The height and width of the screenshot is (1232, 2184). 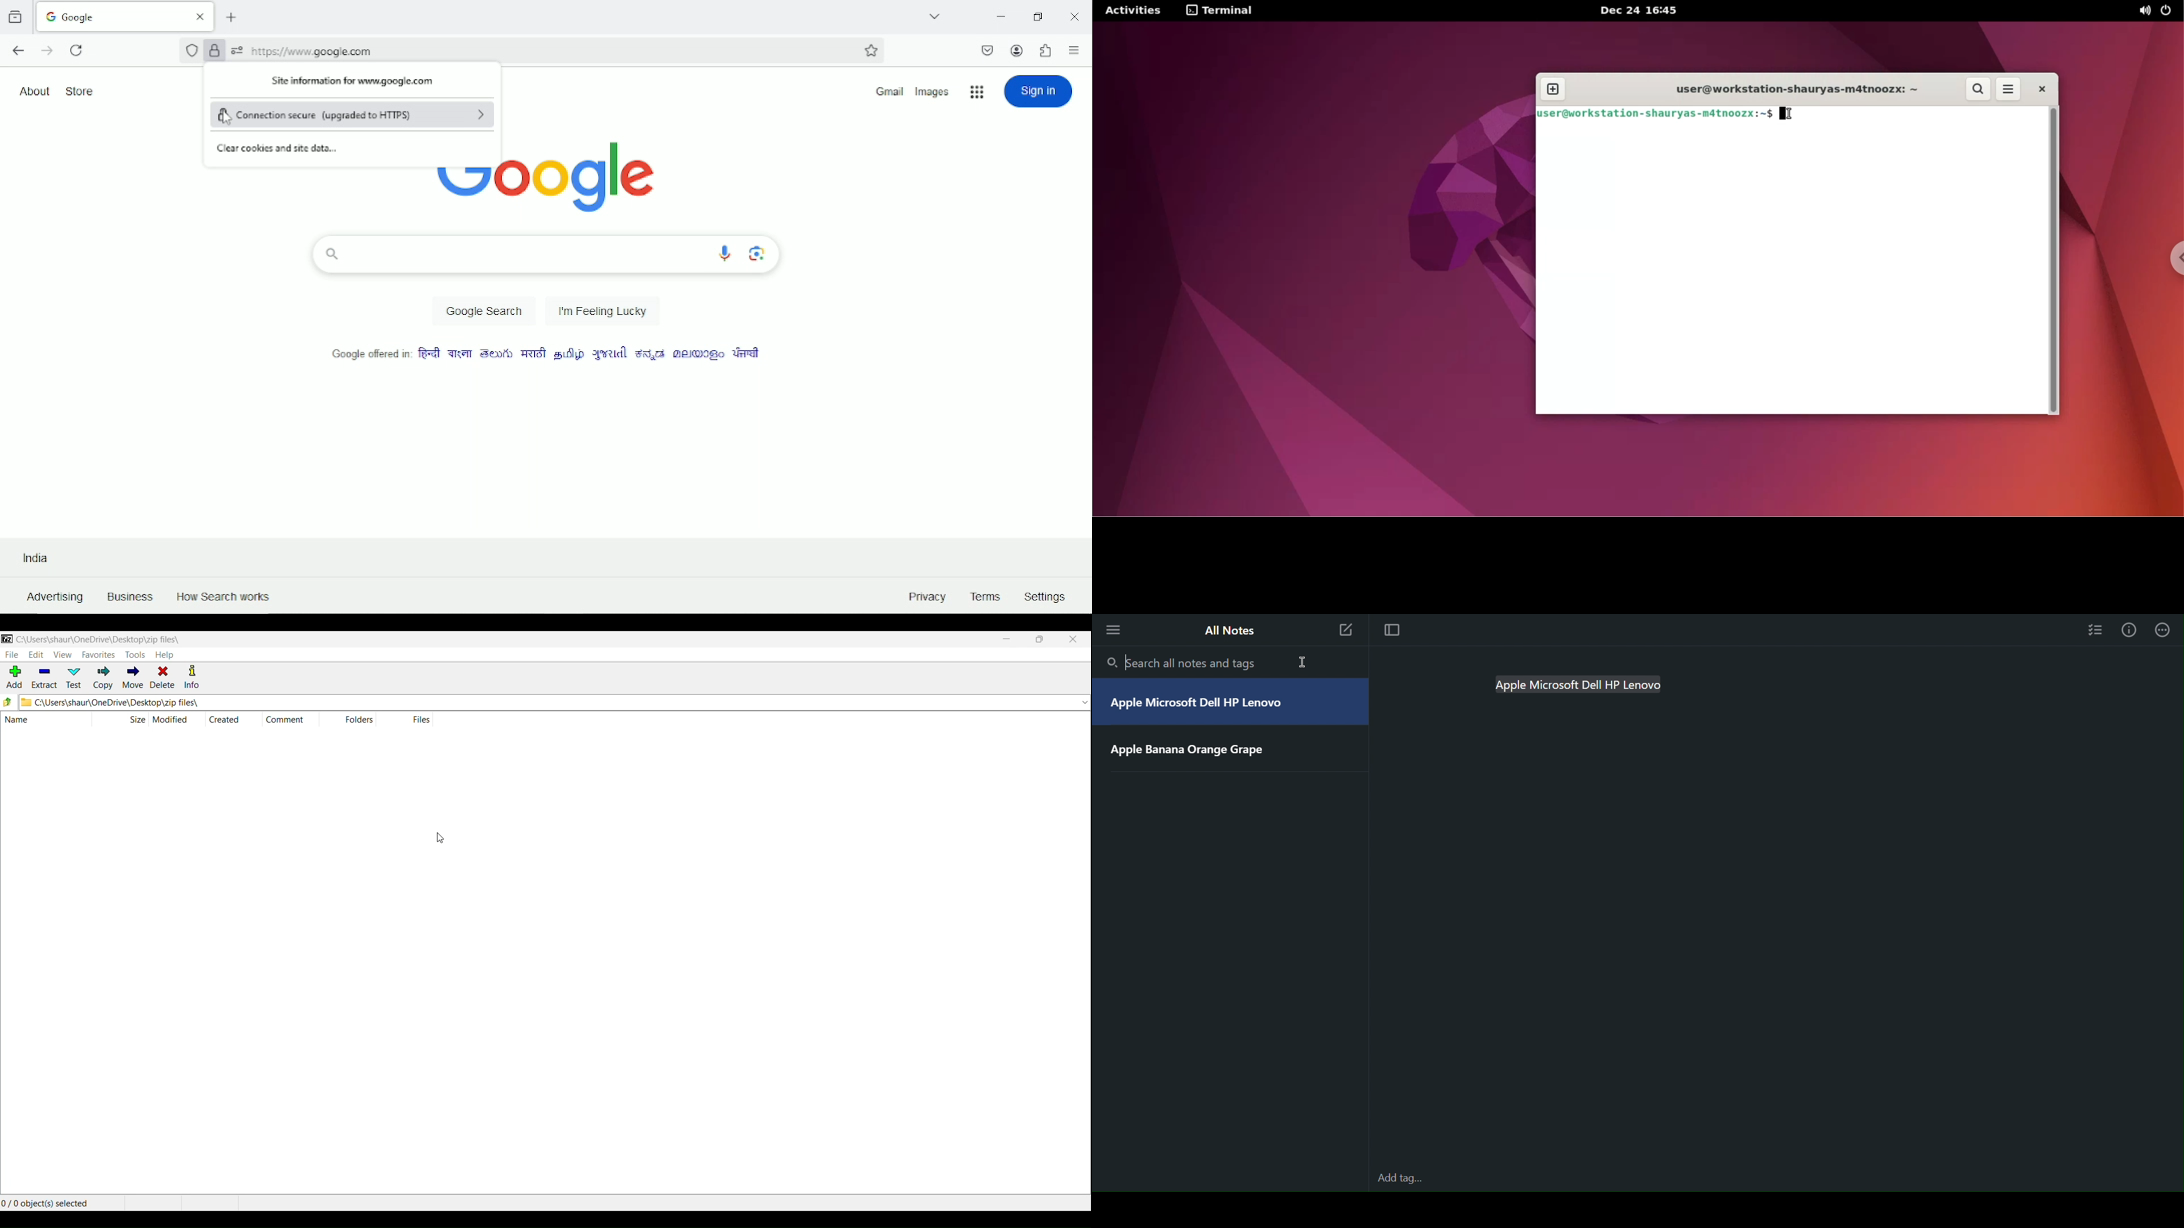 What do you see at coordinates (85, 90) in the screenshot?
I see `Store` at bounding box center [85, 90].